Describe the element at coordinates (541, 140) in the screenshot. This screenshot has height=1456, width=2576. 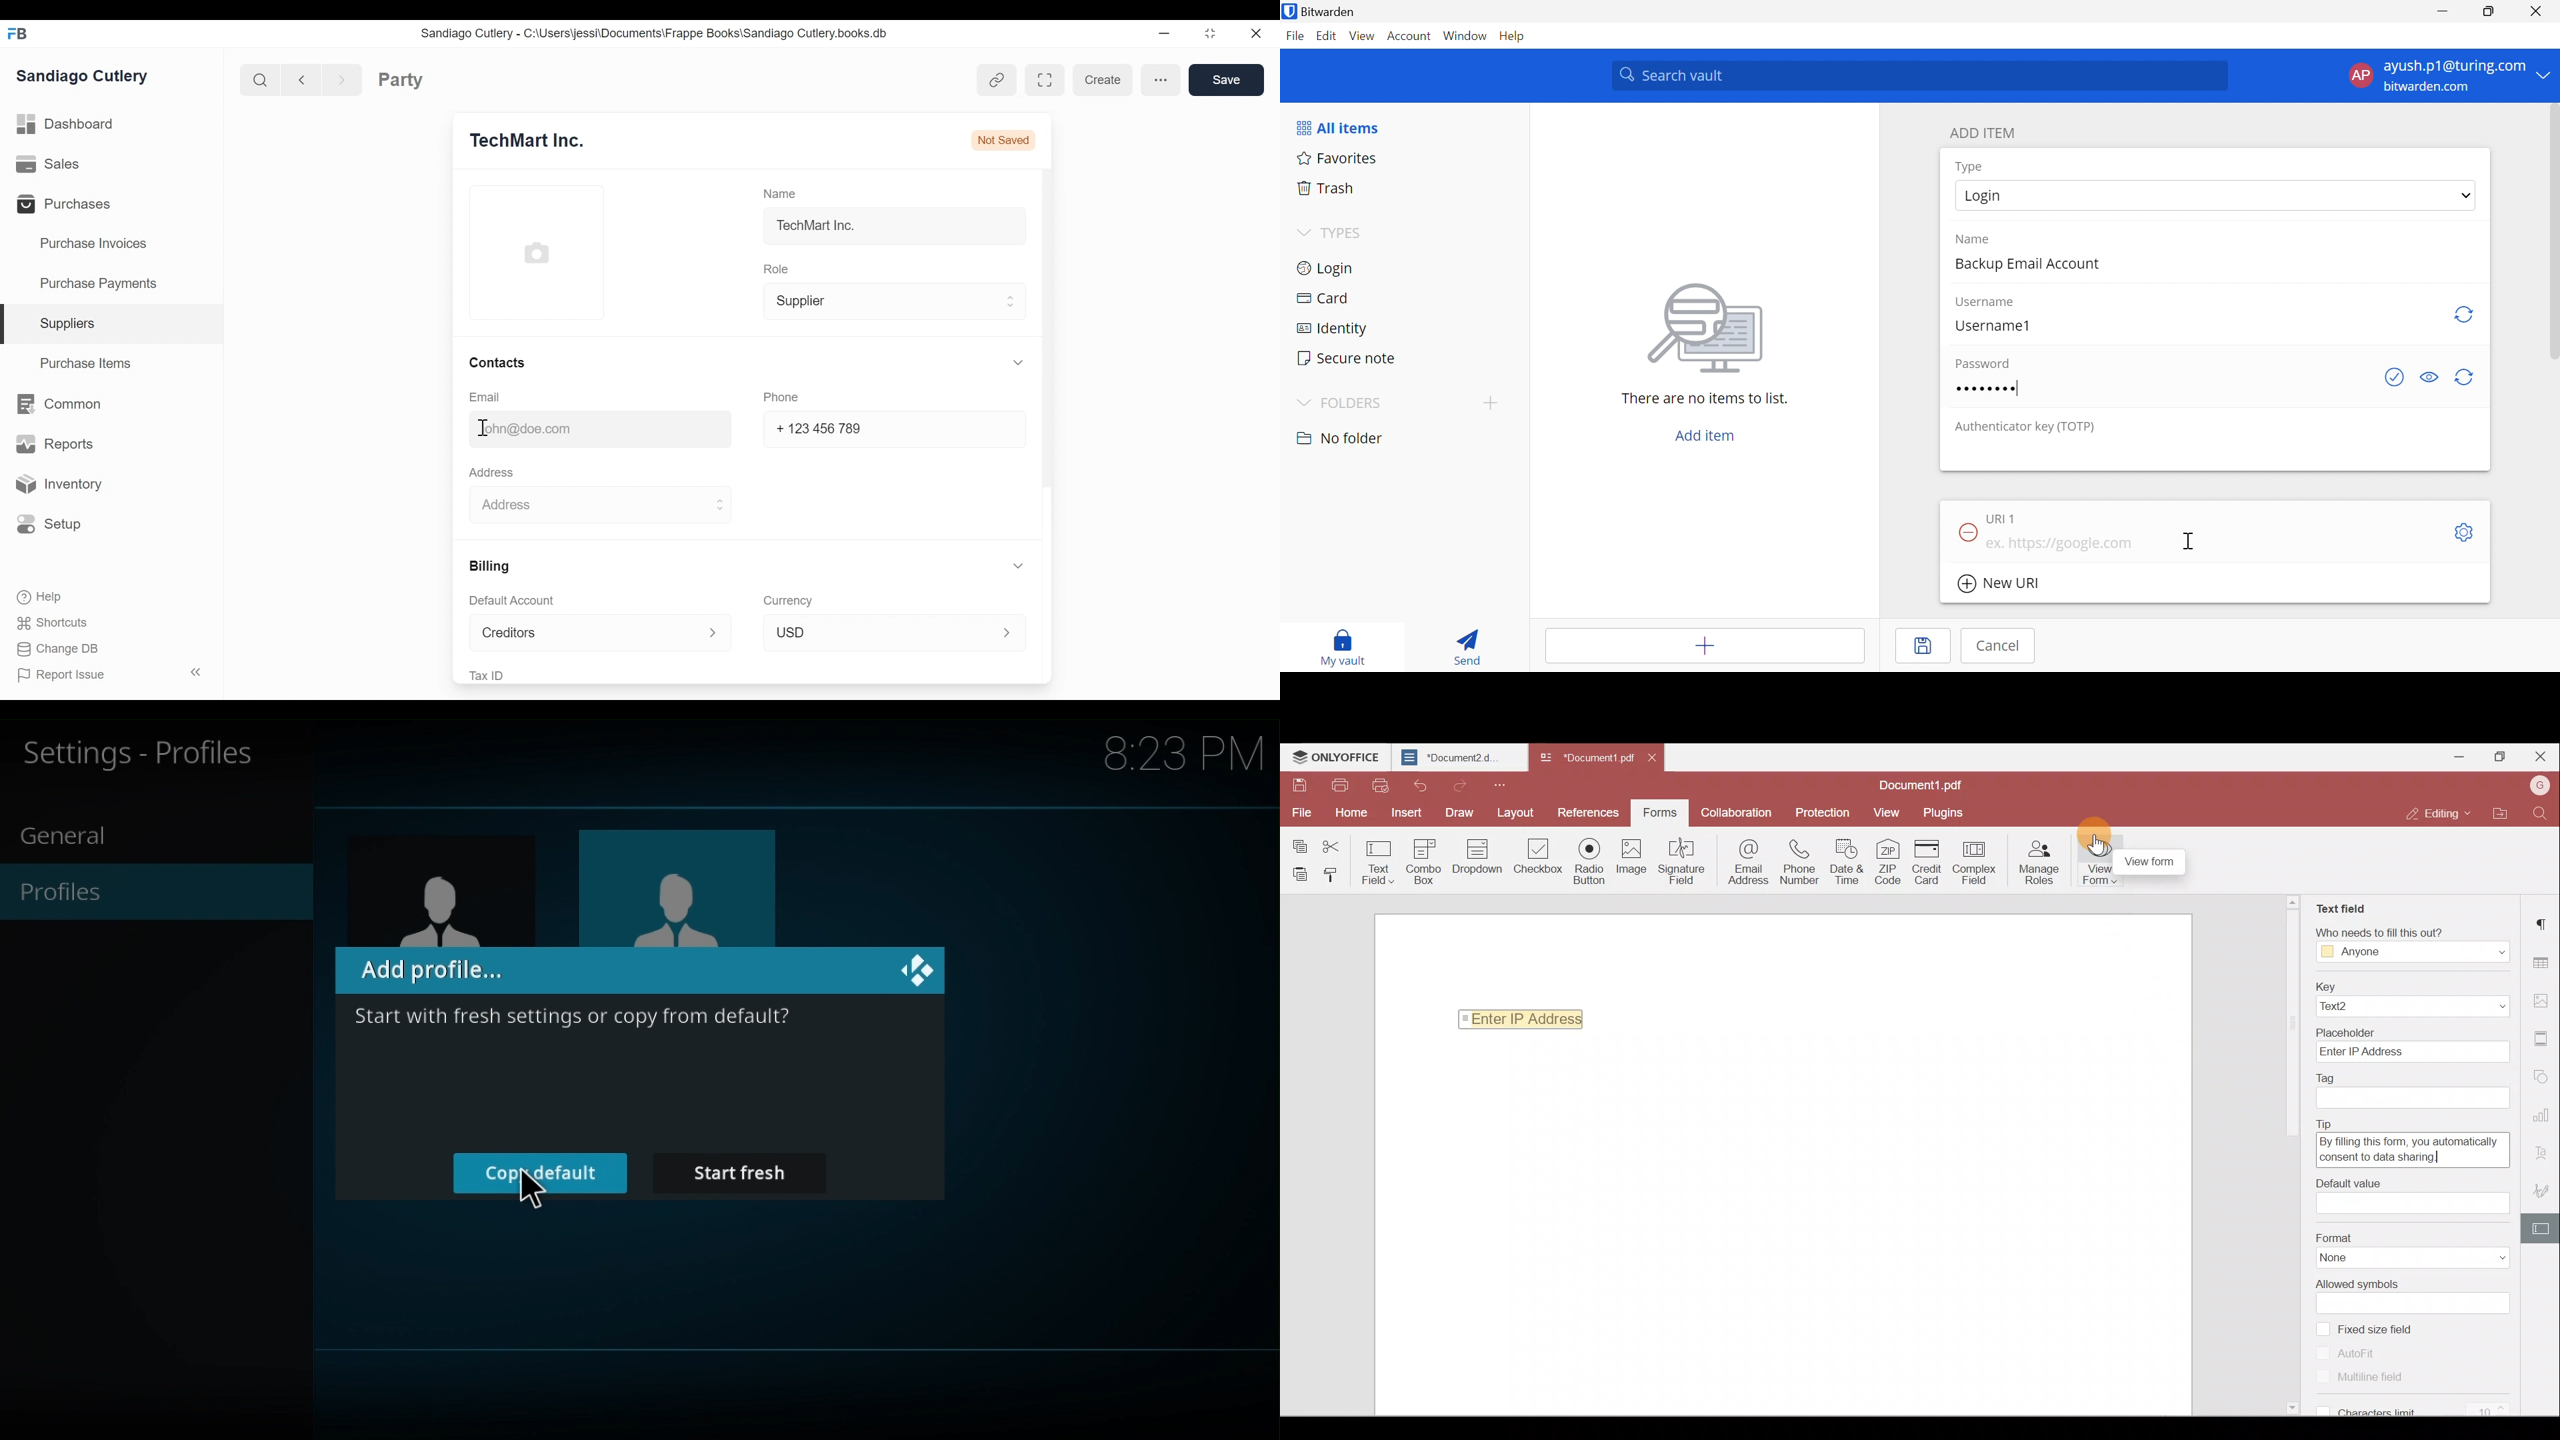
I see `TechMart Inc.` at that location.